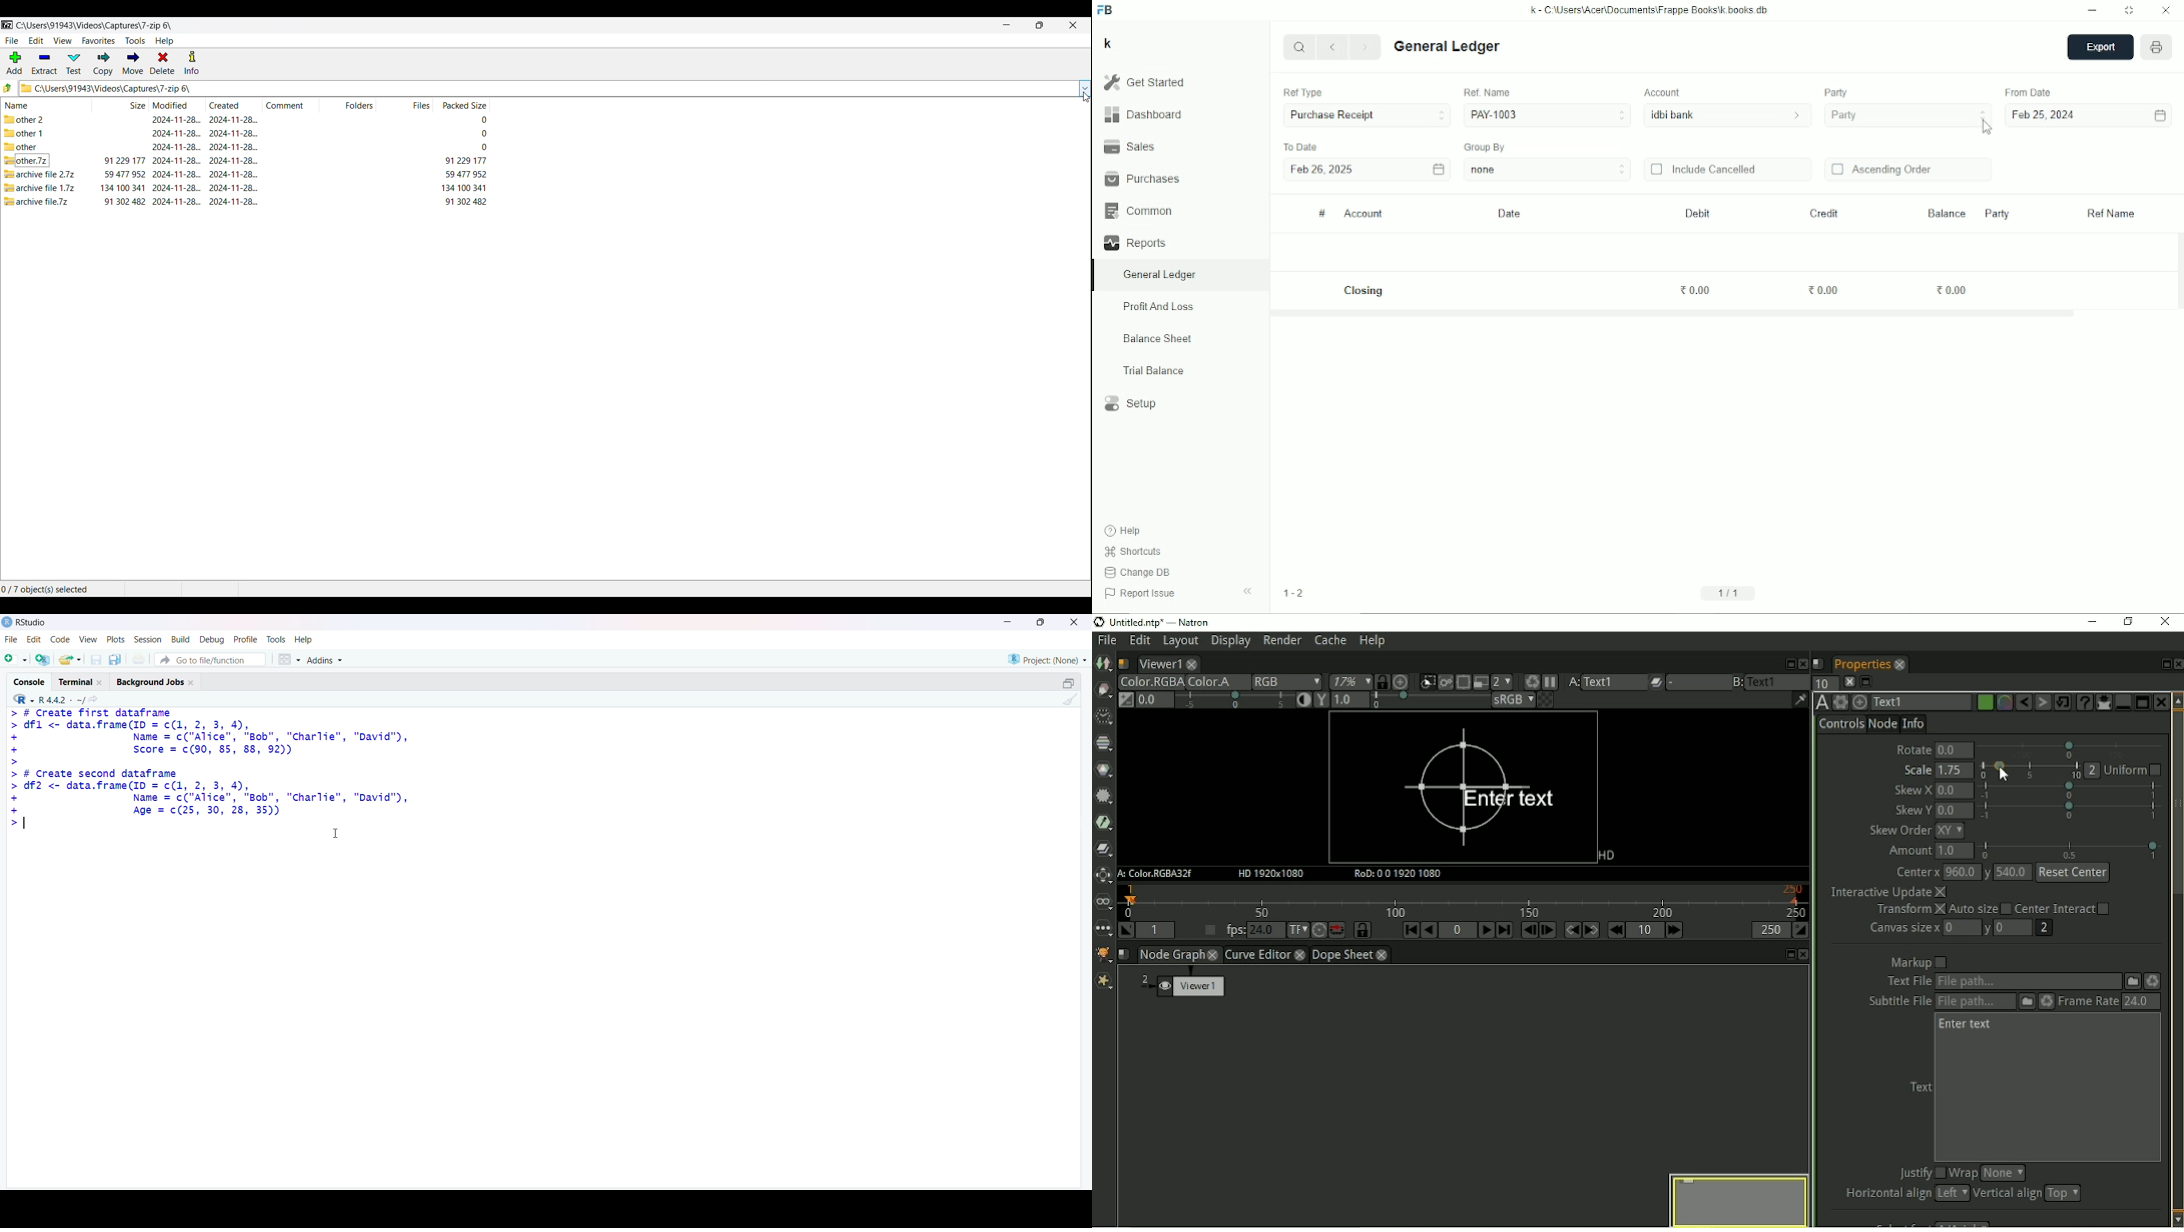  I want to click on share icon, so click(94, 699).